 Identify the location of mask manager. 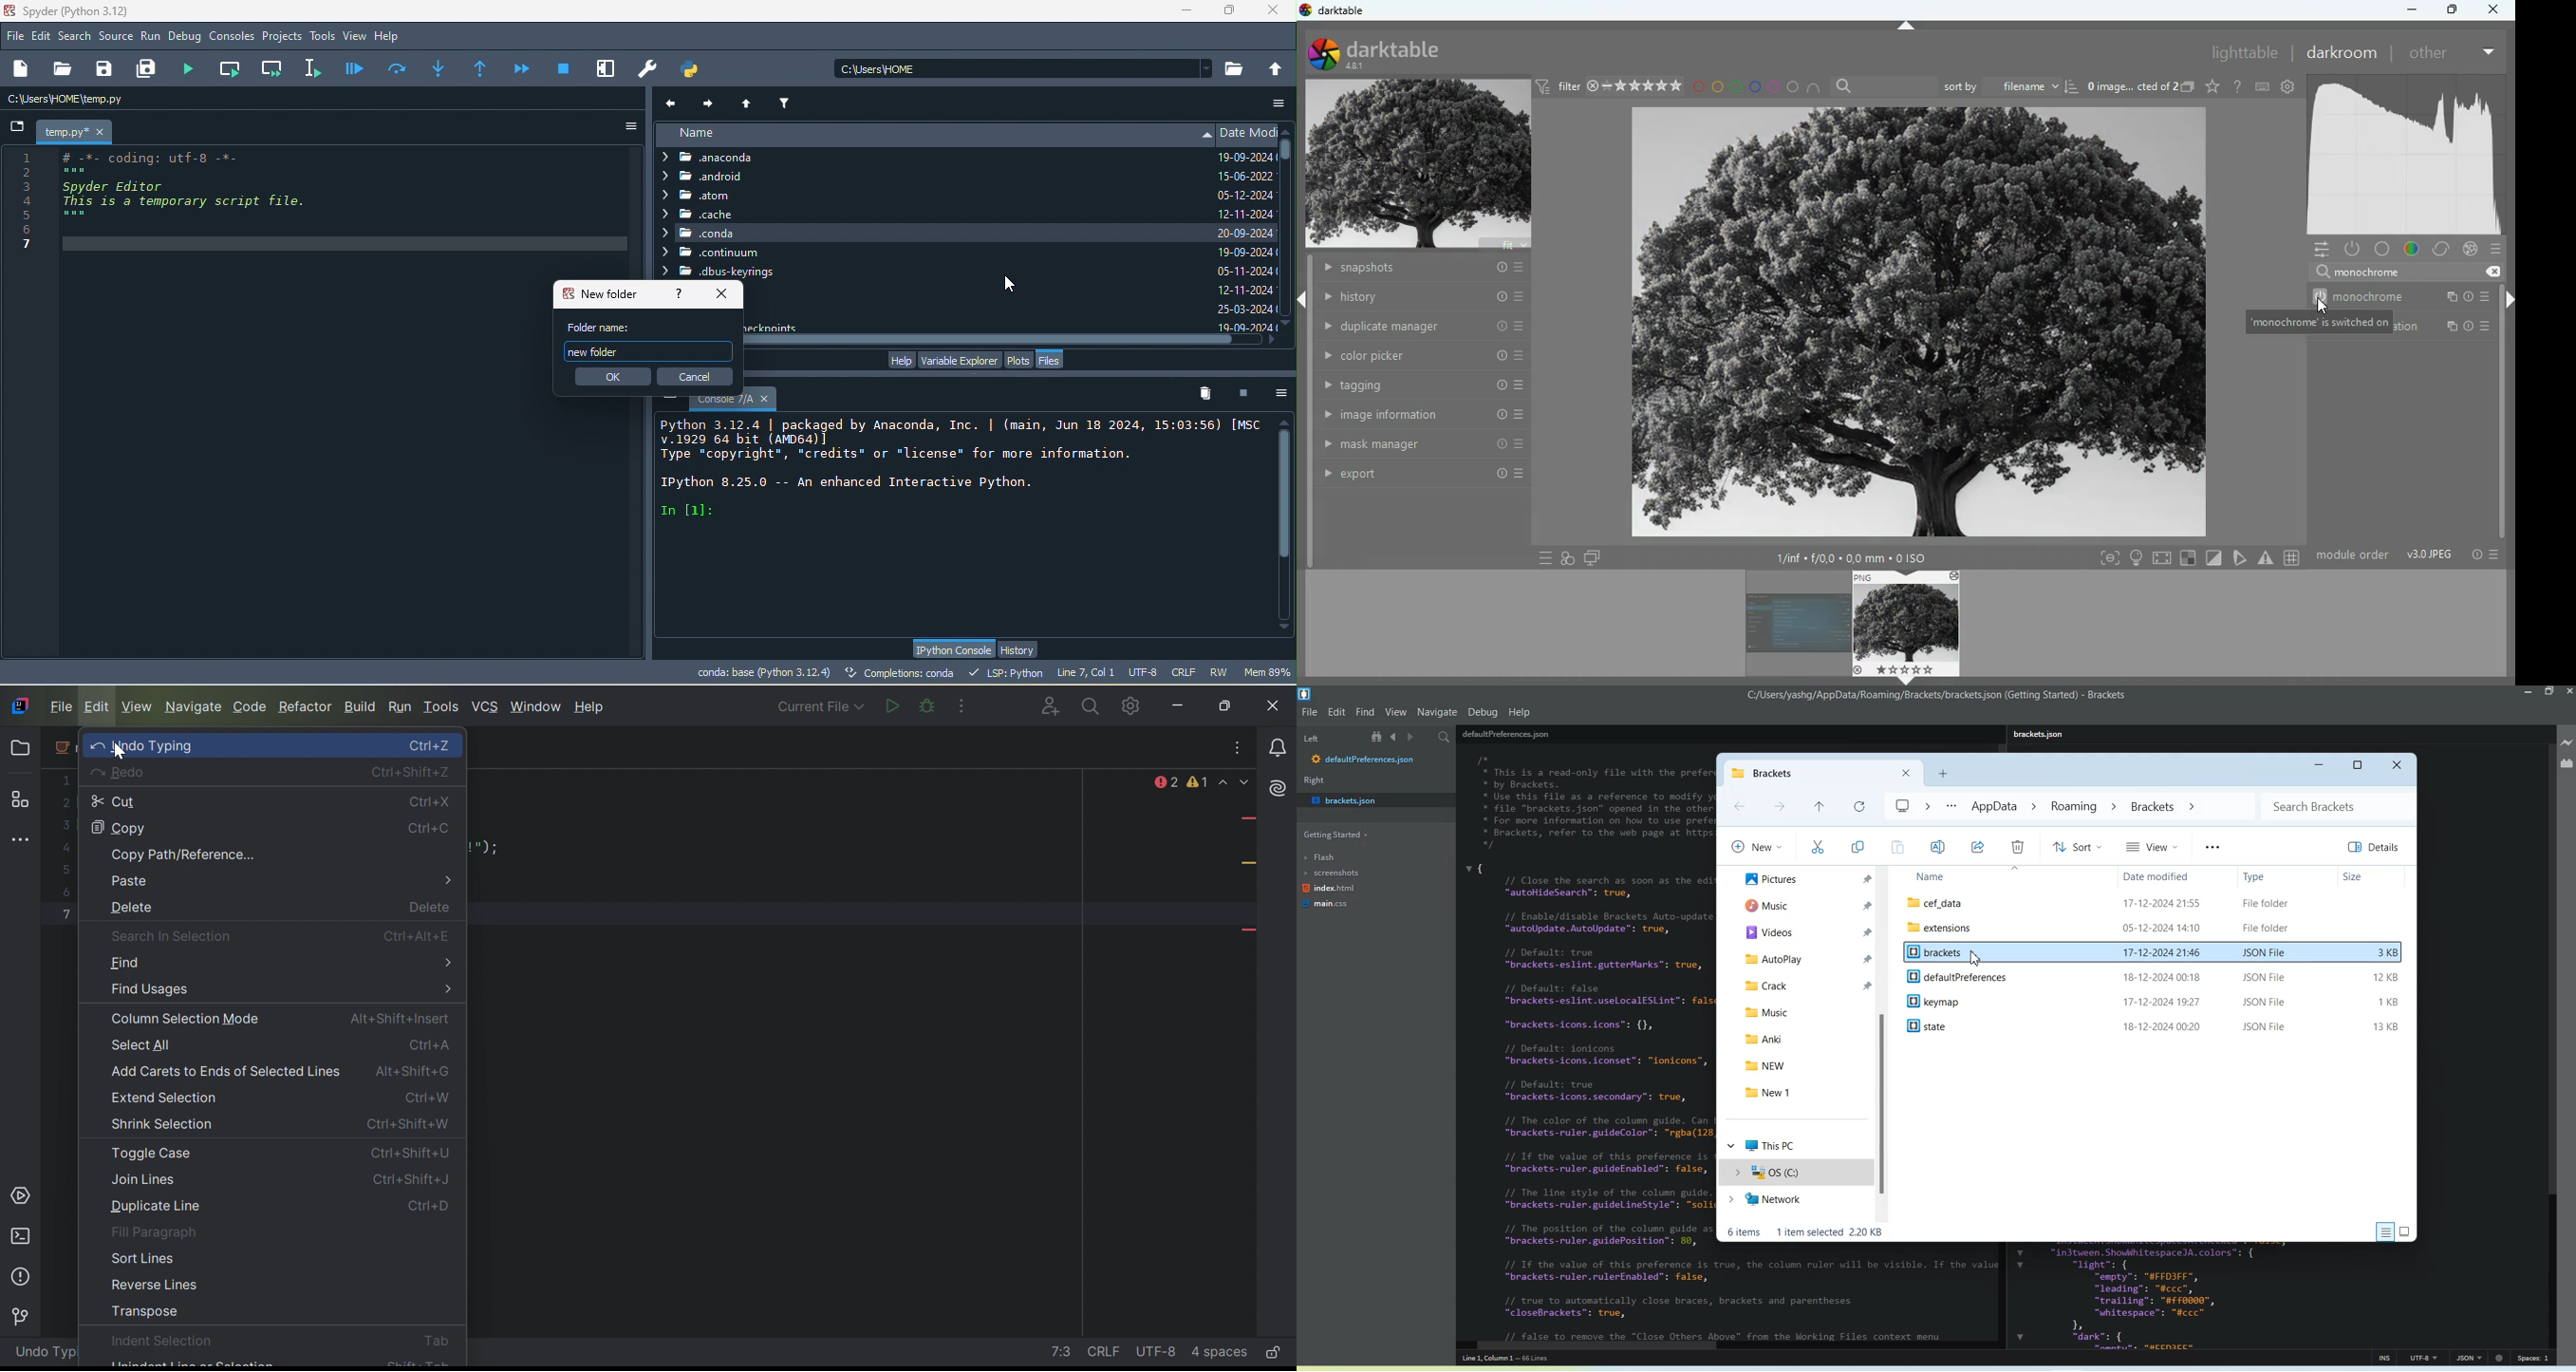
(1424, 445).